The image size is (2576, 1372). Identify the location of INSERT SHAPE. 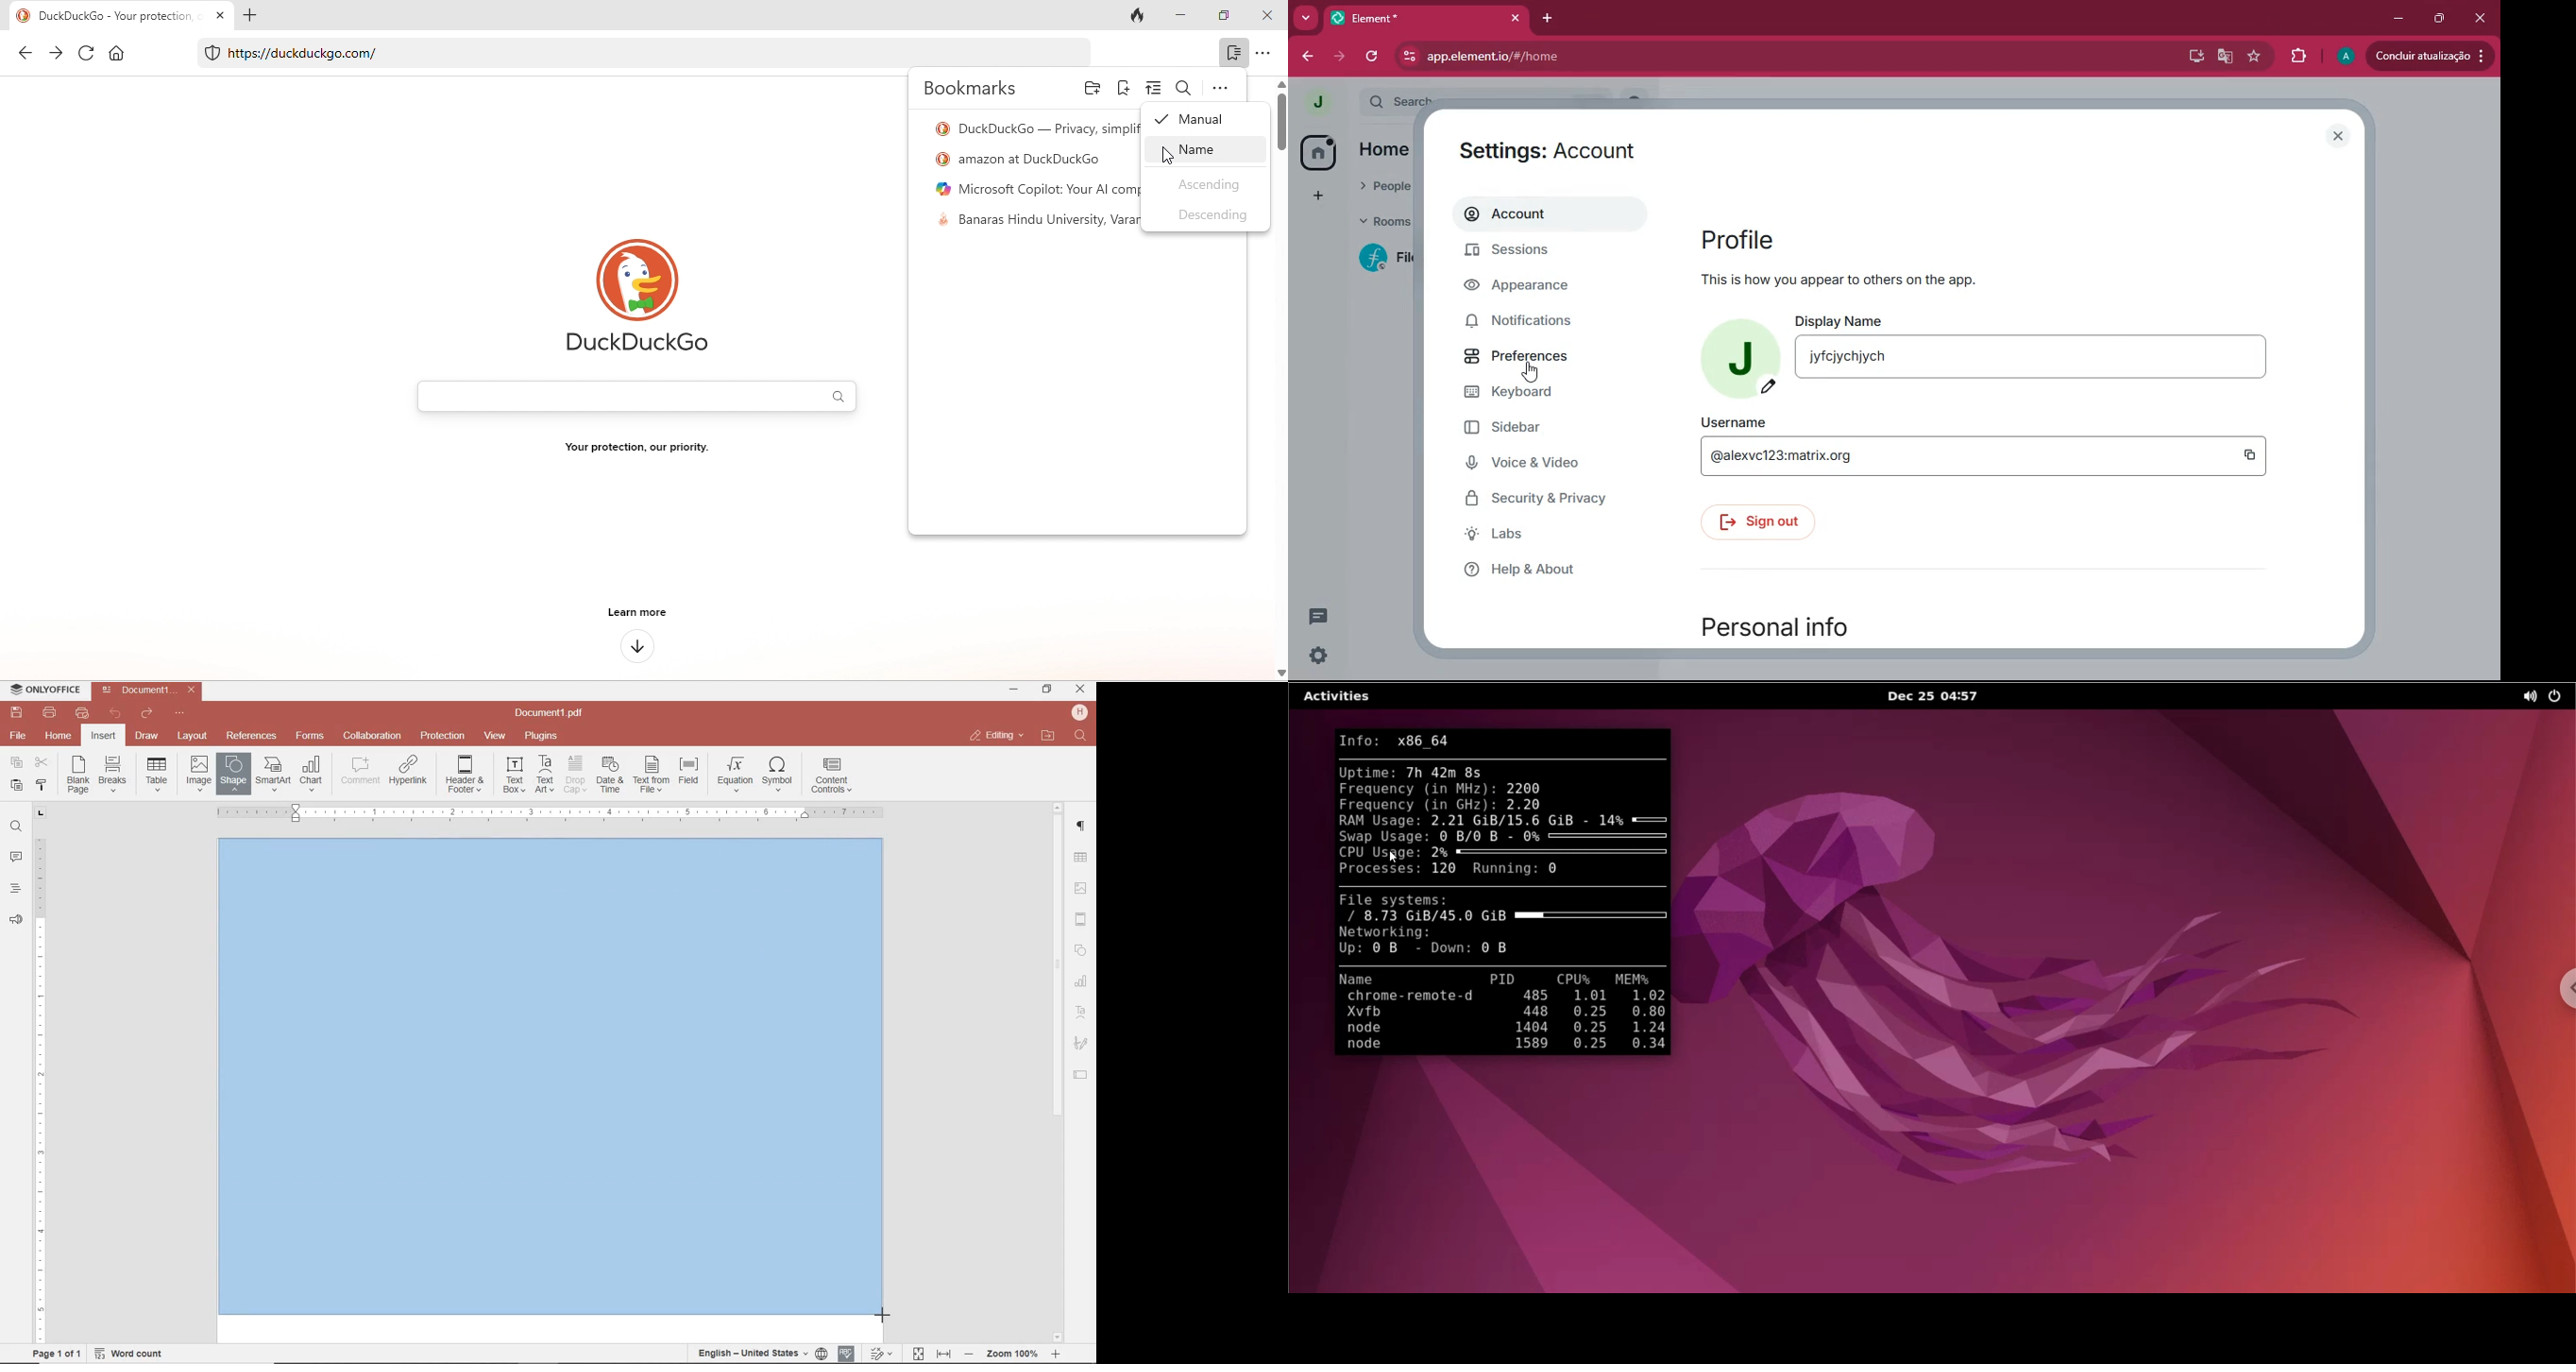
(232, 773).